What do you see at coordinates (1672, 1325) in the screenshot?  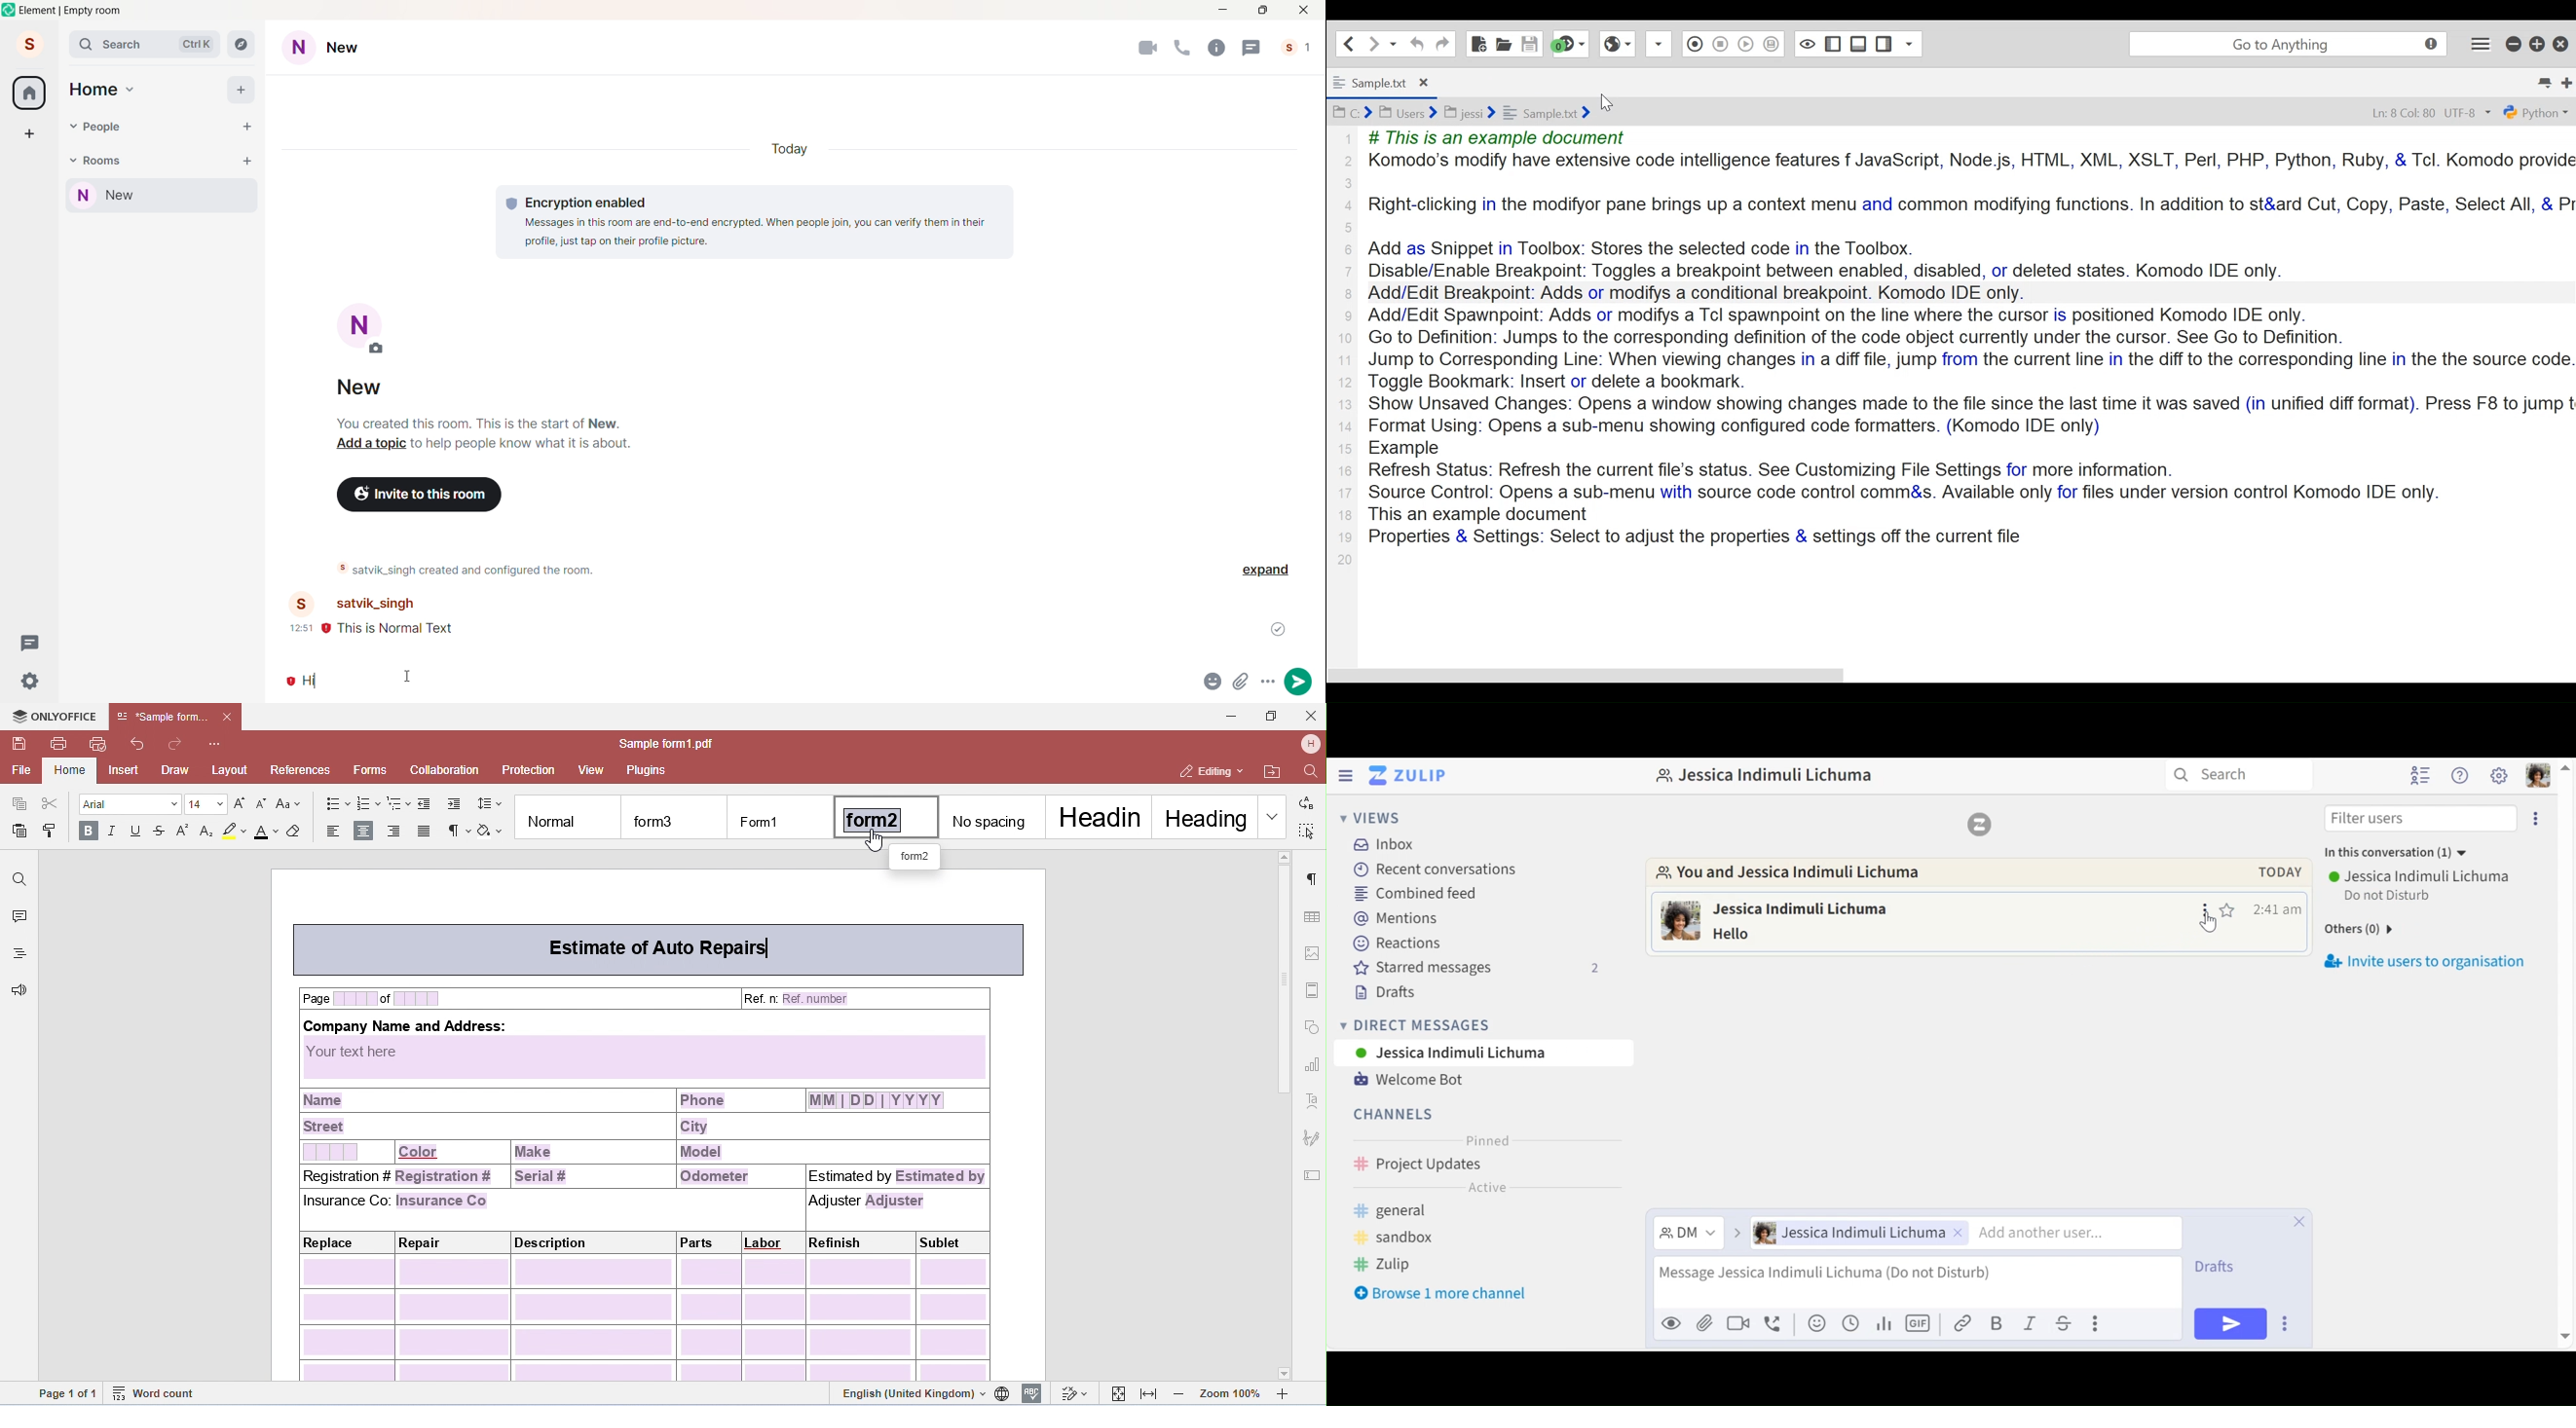 I see `Preview` at bounding box center [1672, 1325].